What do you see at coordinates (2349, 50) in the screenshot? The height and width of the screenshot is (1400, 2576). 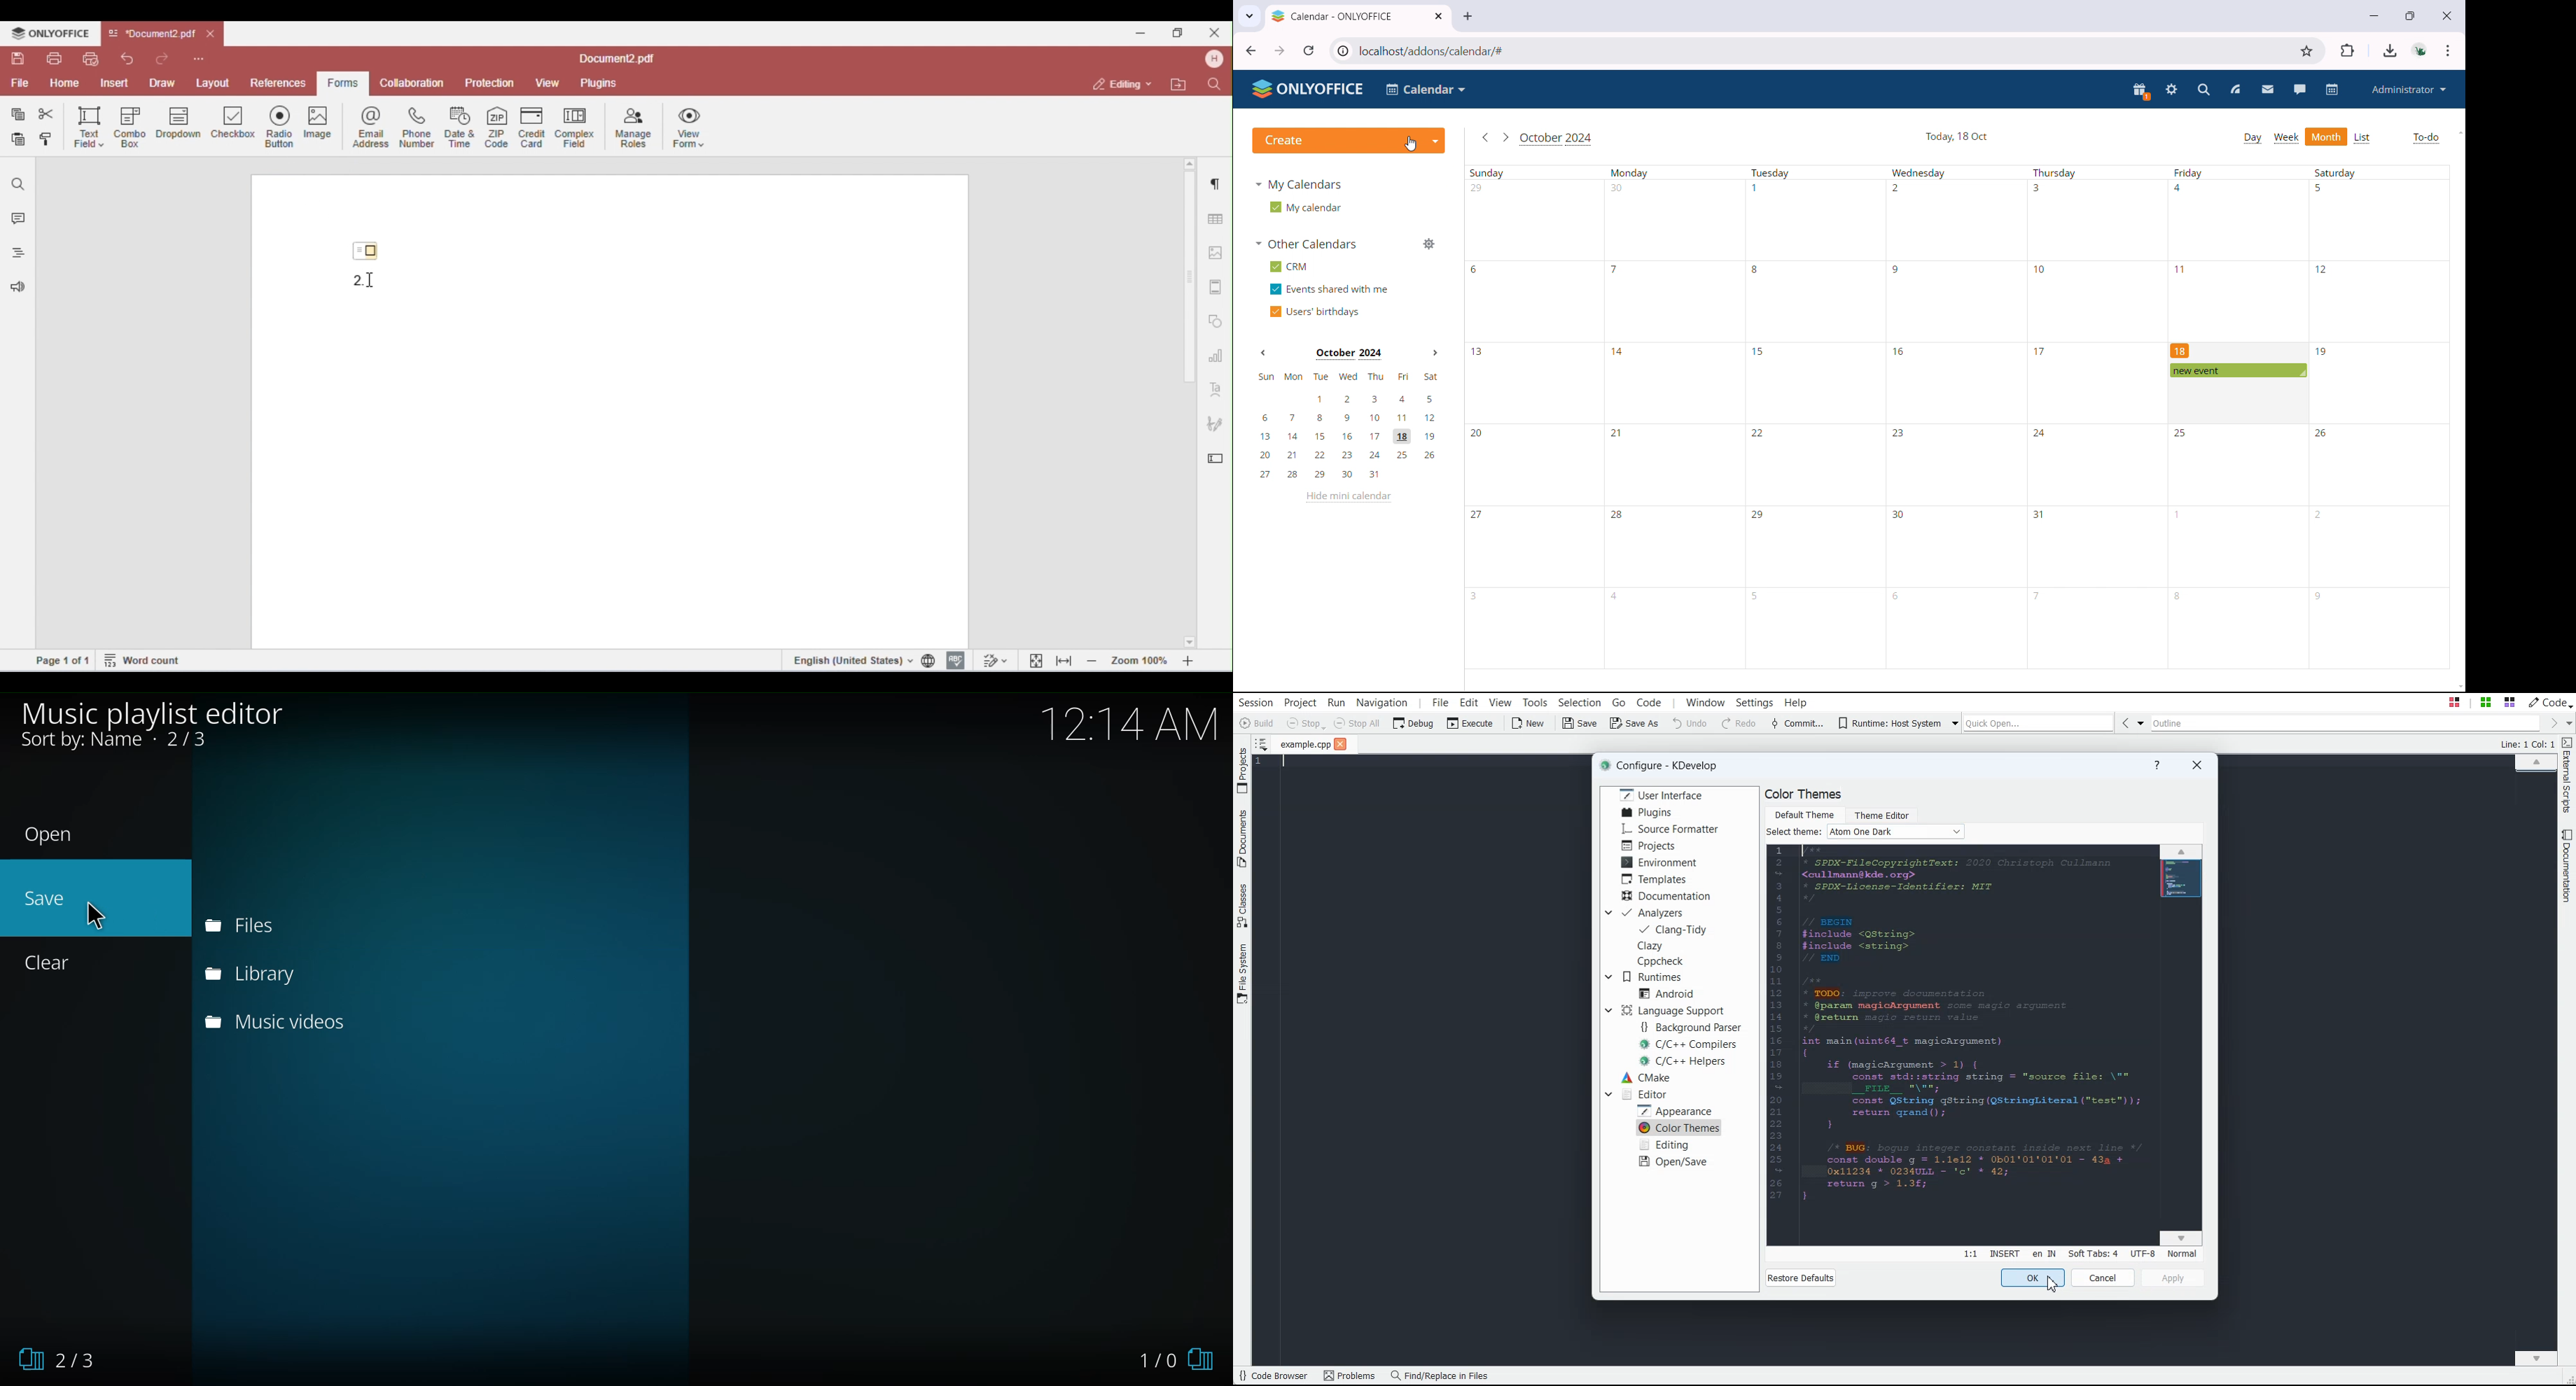 I see `extensions` at bounding box center [2349, 50].